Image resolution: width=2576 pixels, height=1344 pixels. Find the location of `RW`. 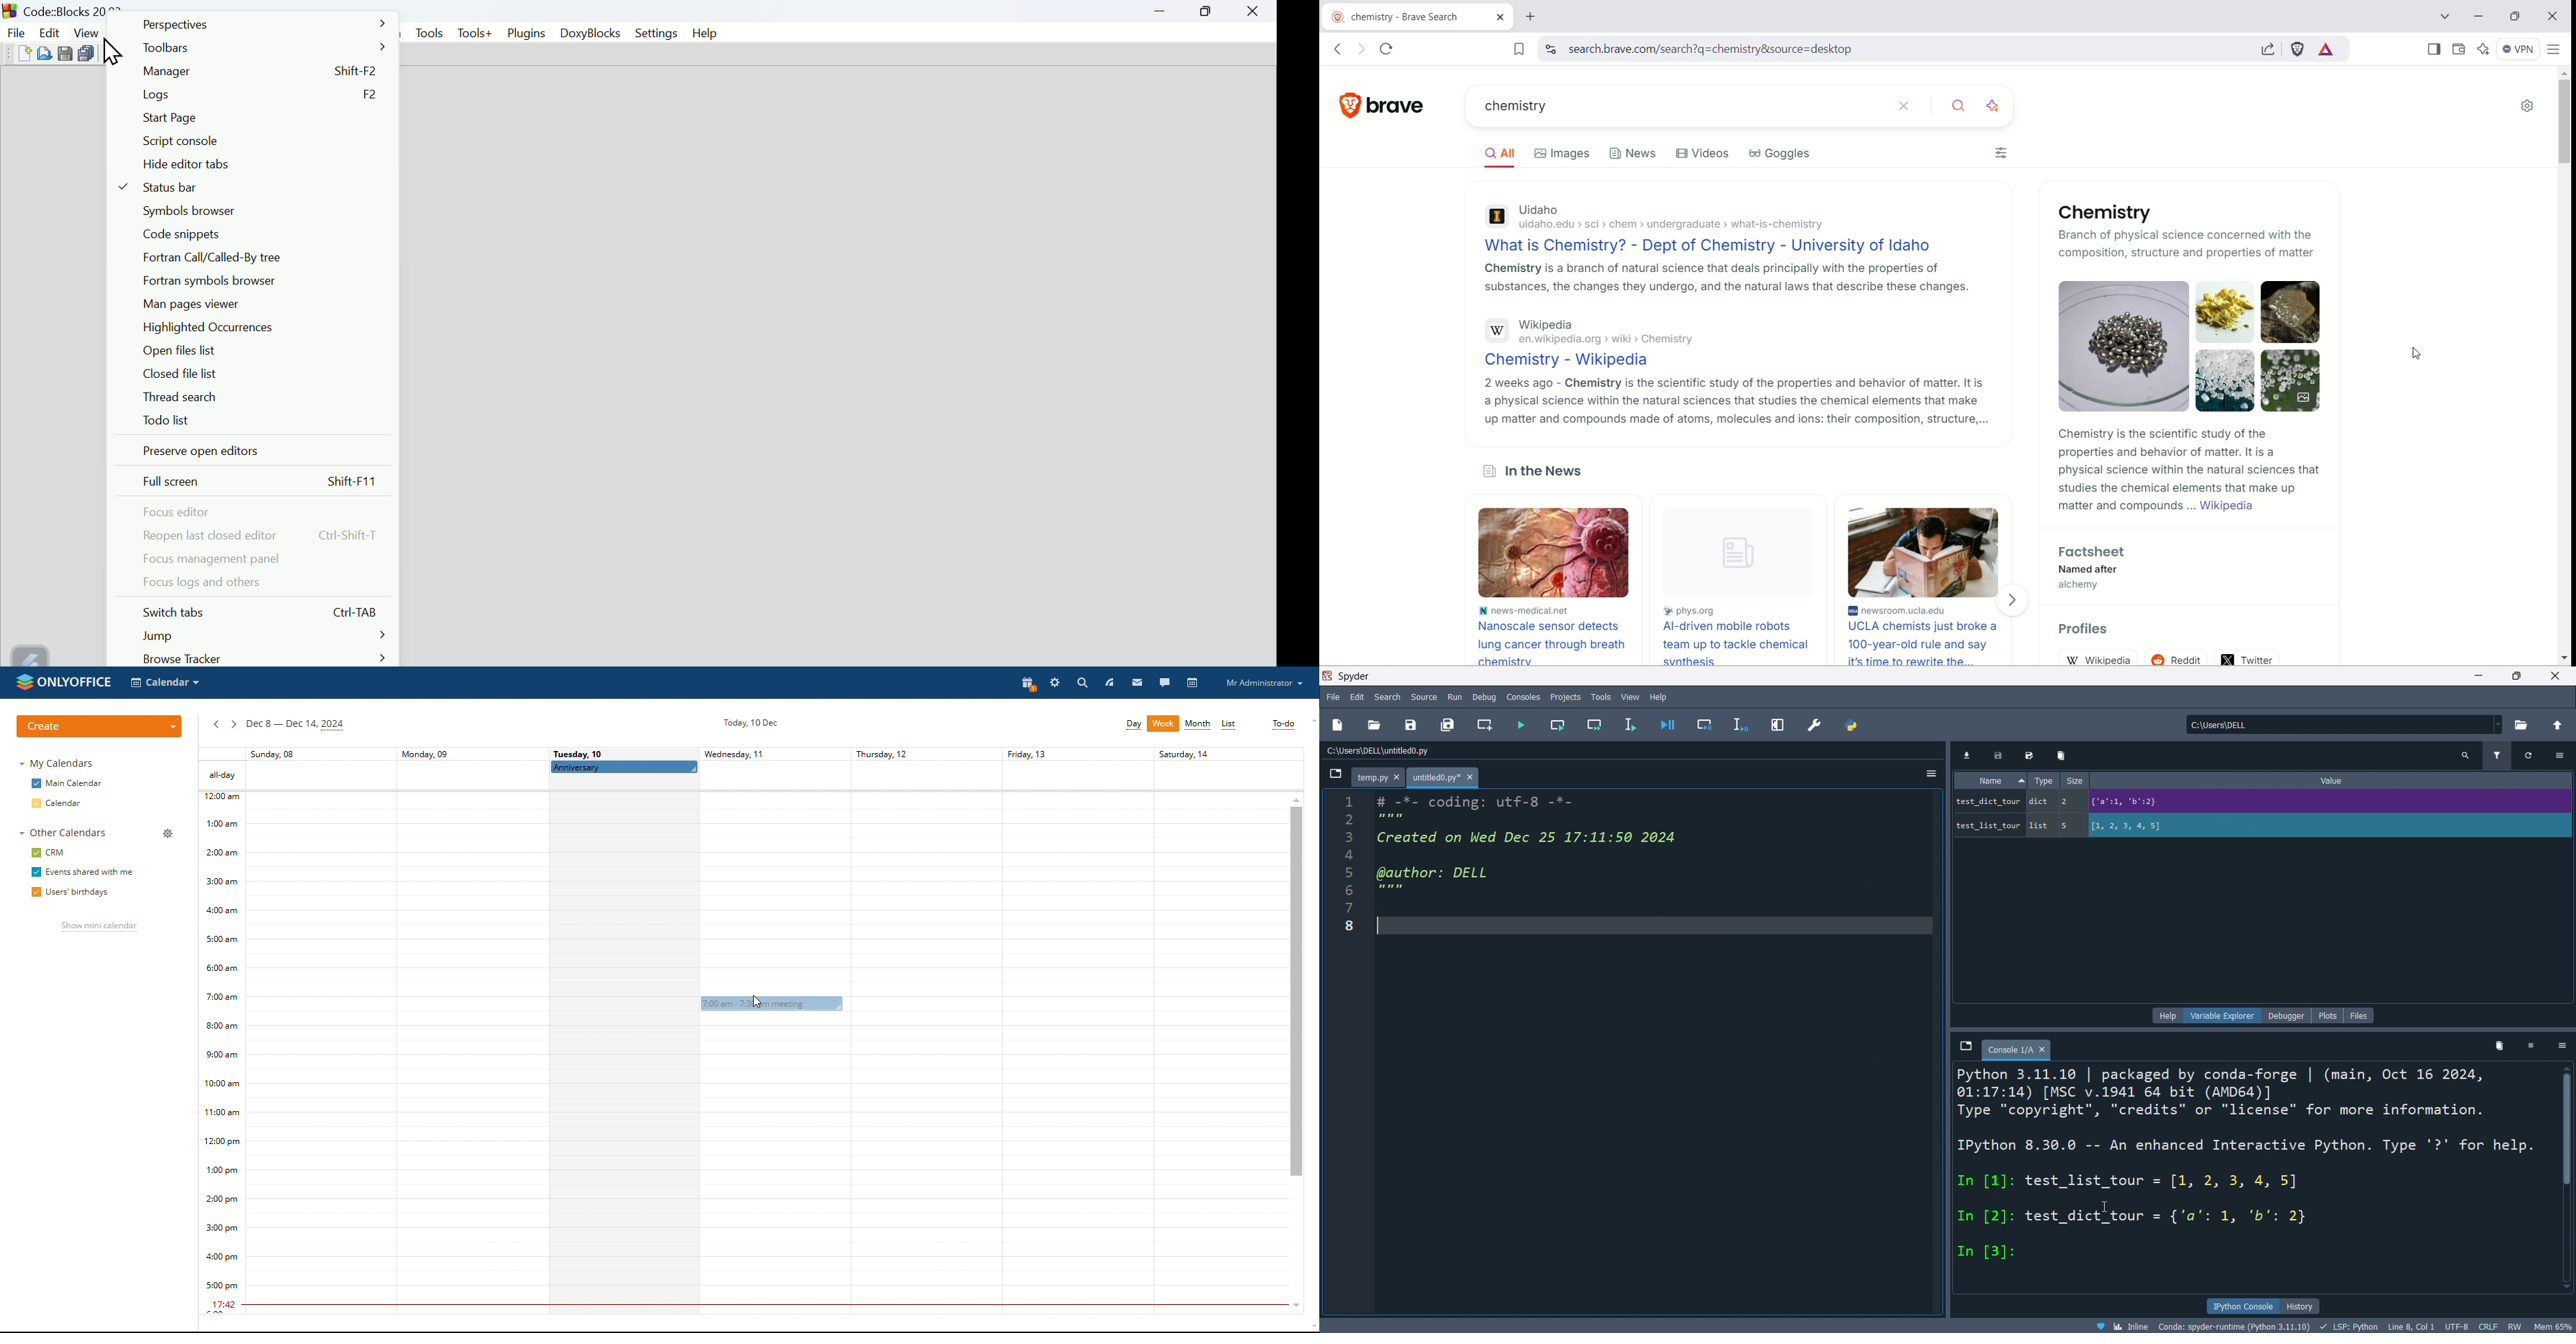

RW is located at coordinates (2518, 1326).